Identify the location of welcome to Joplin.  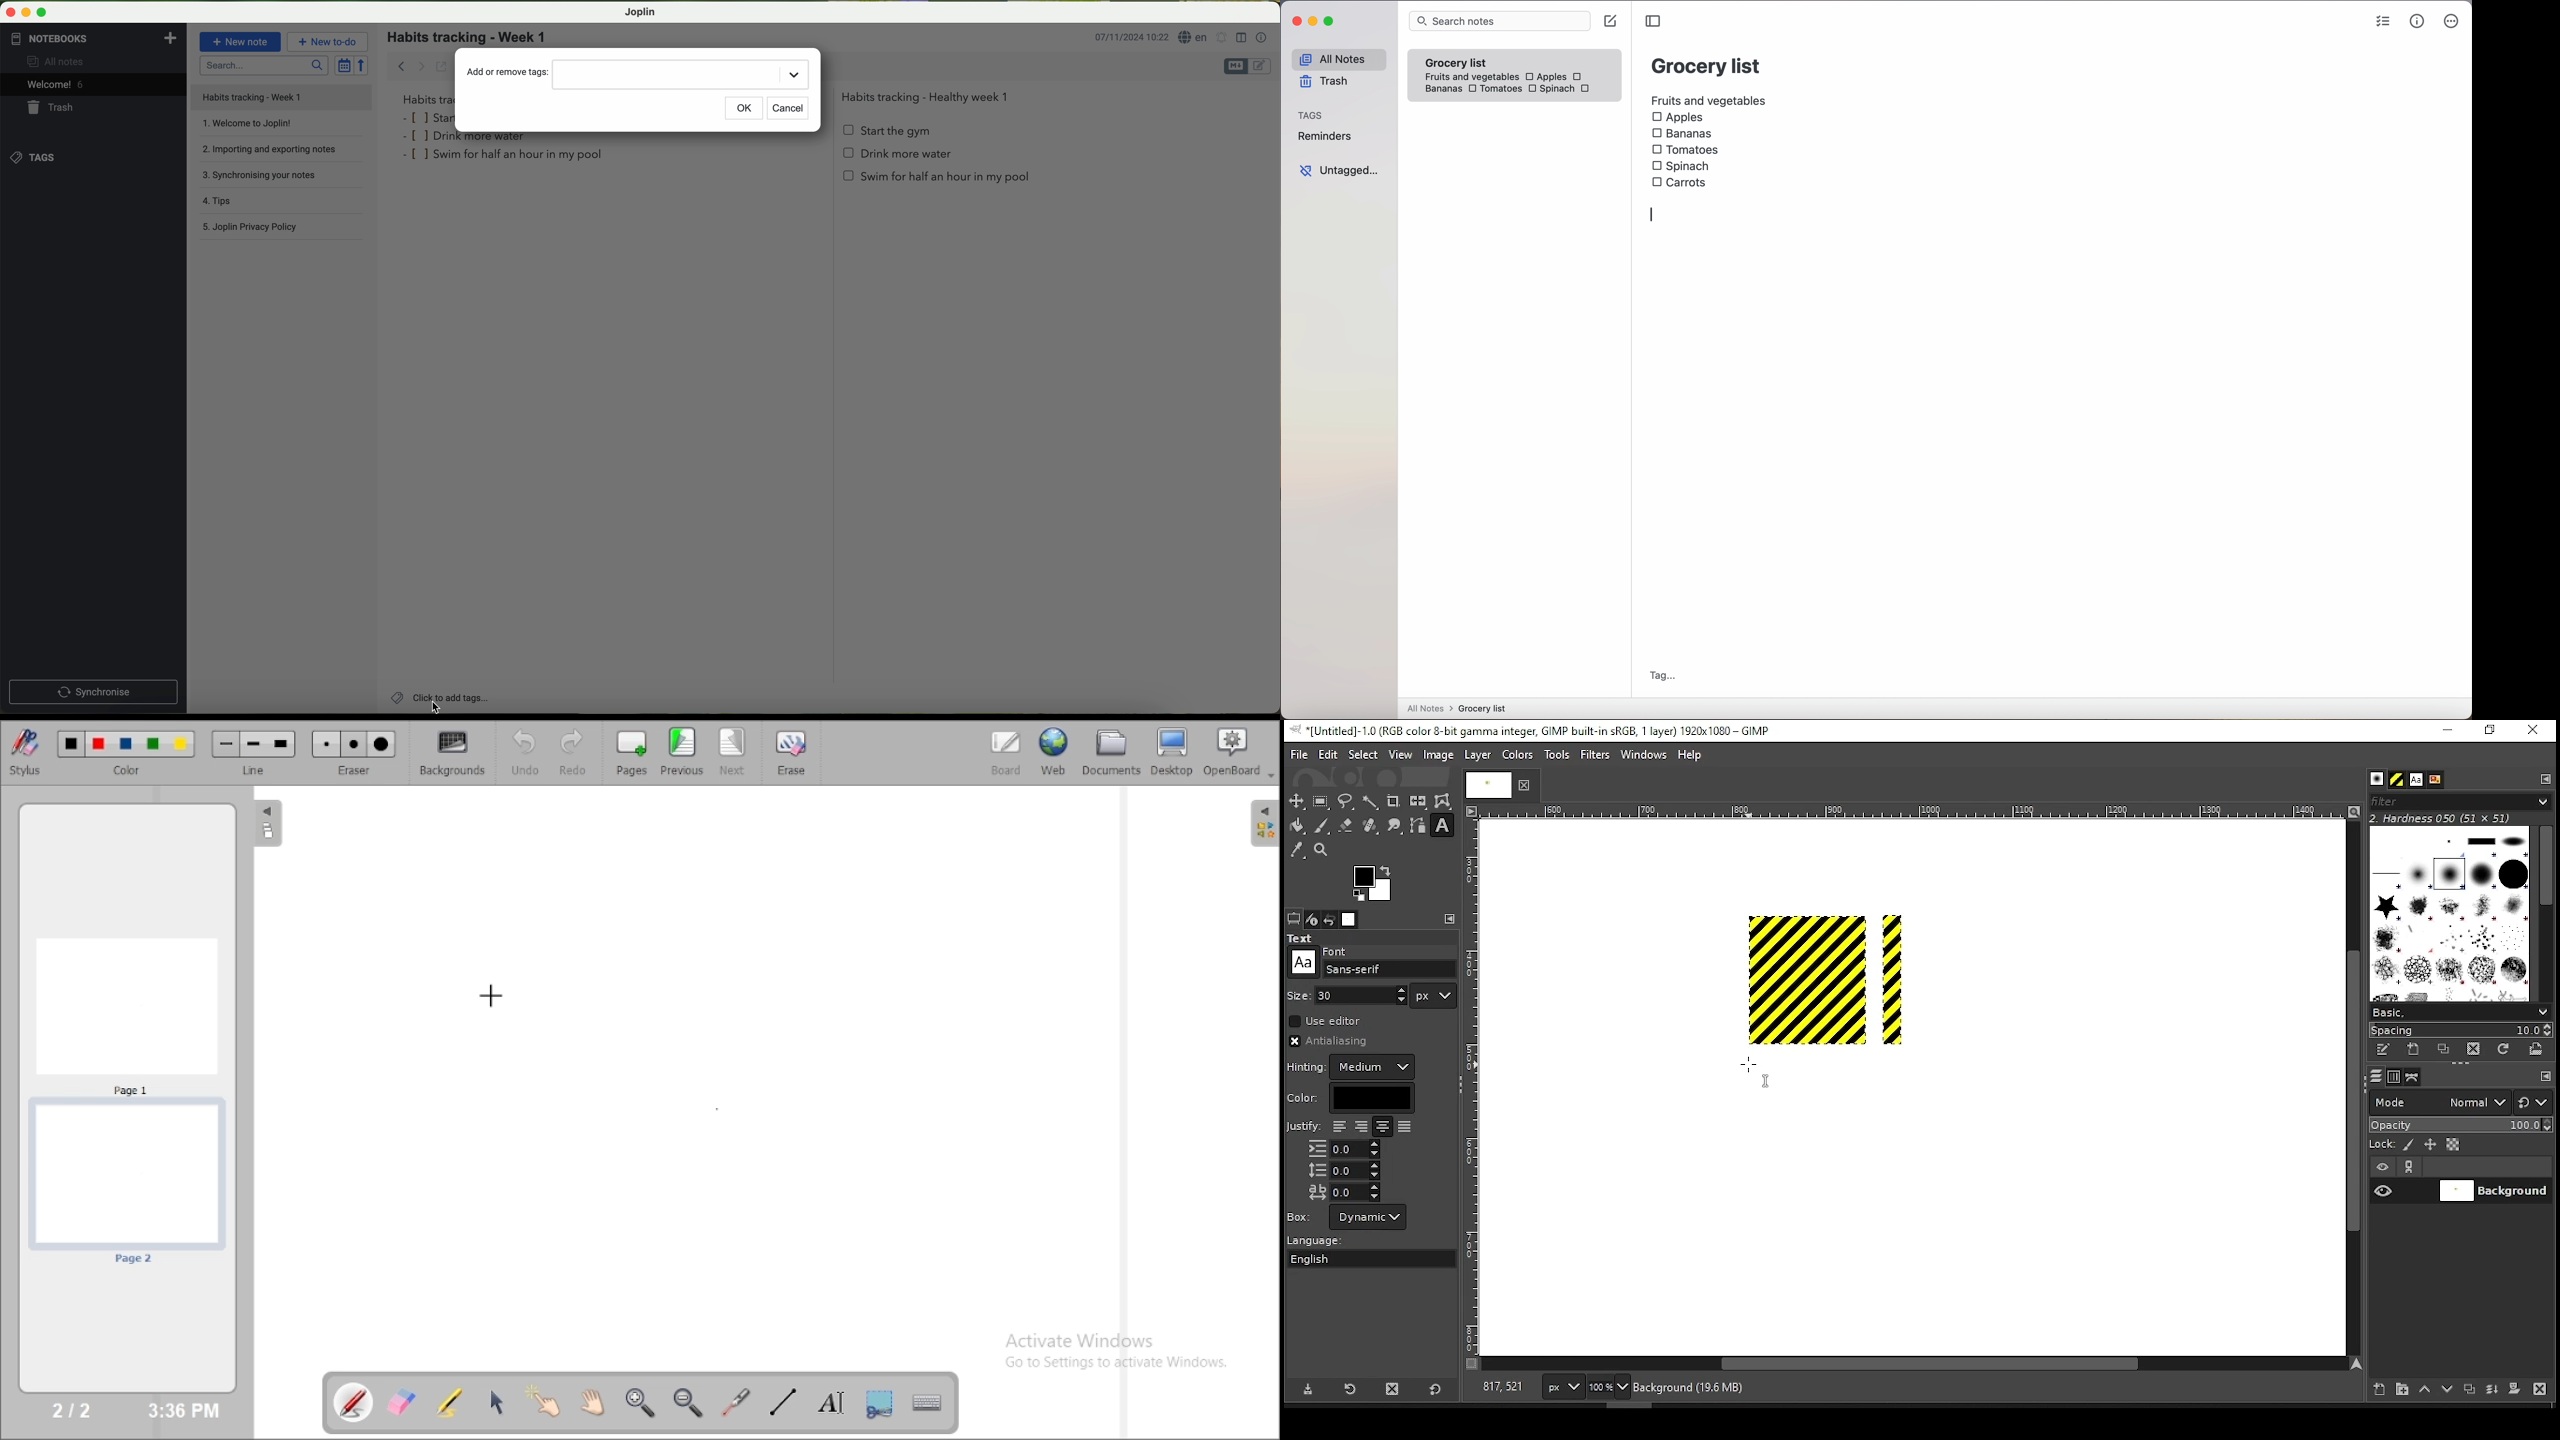
(280, 128).